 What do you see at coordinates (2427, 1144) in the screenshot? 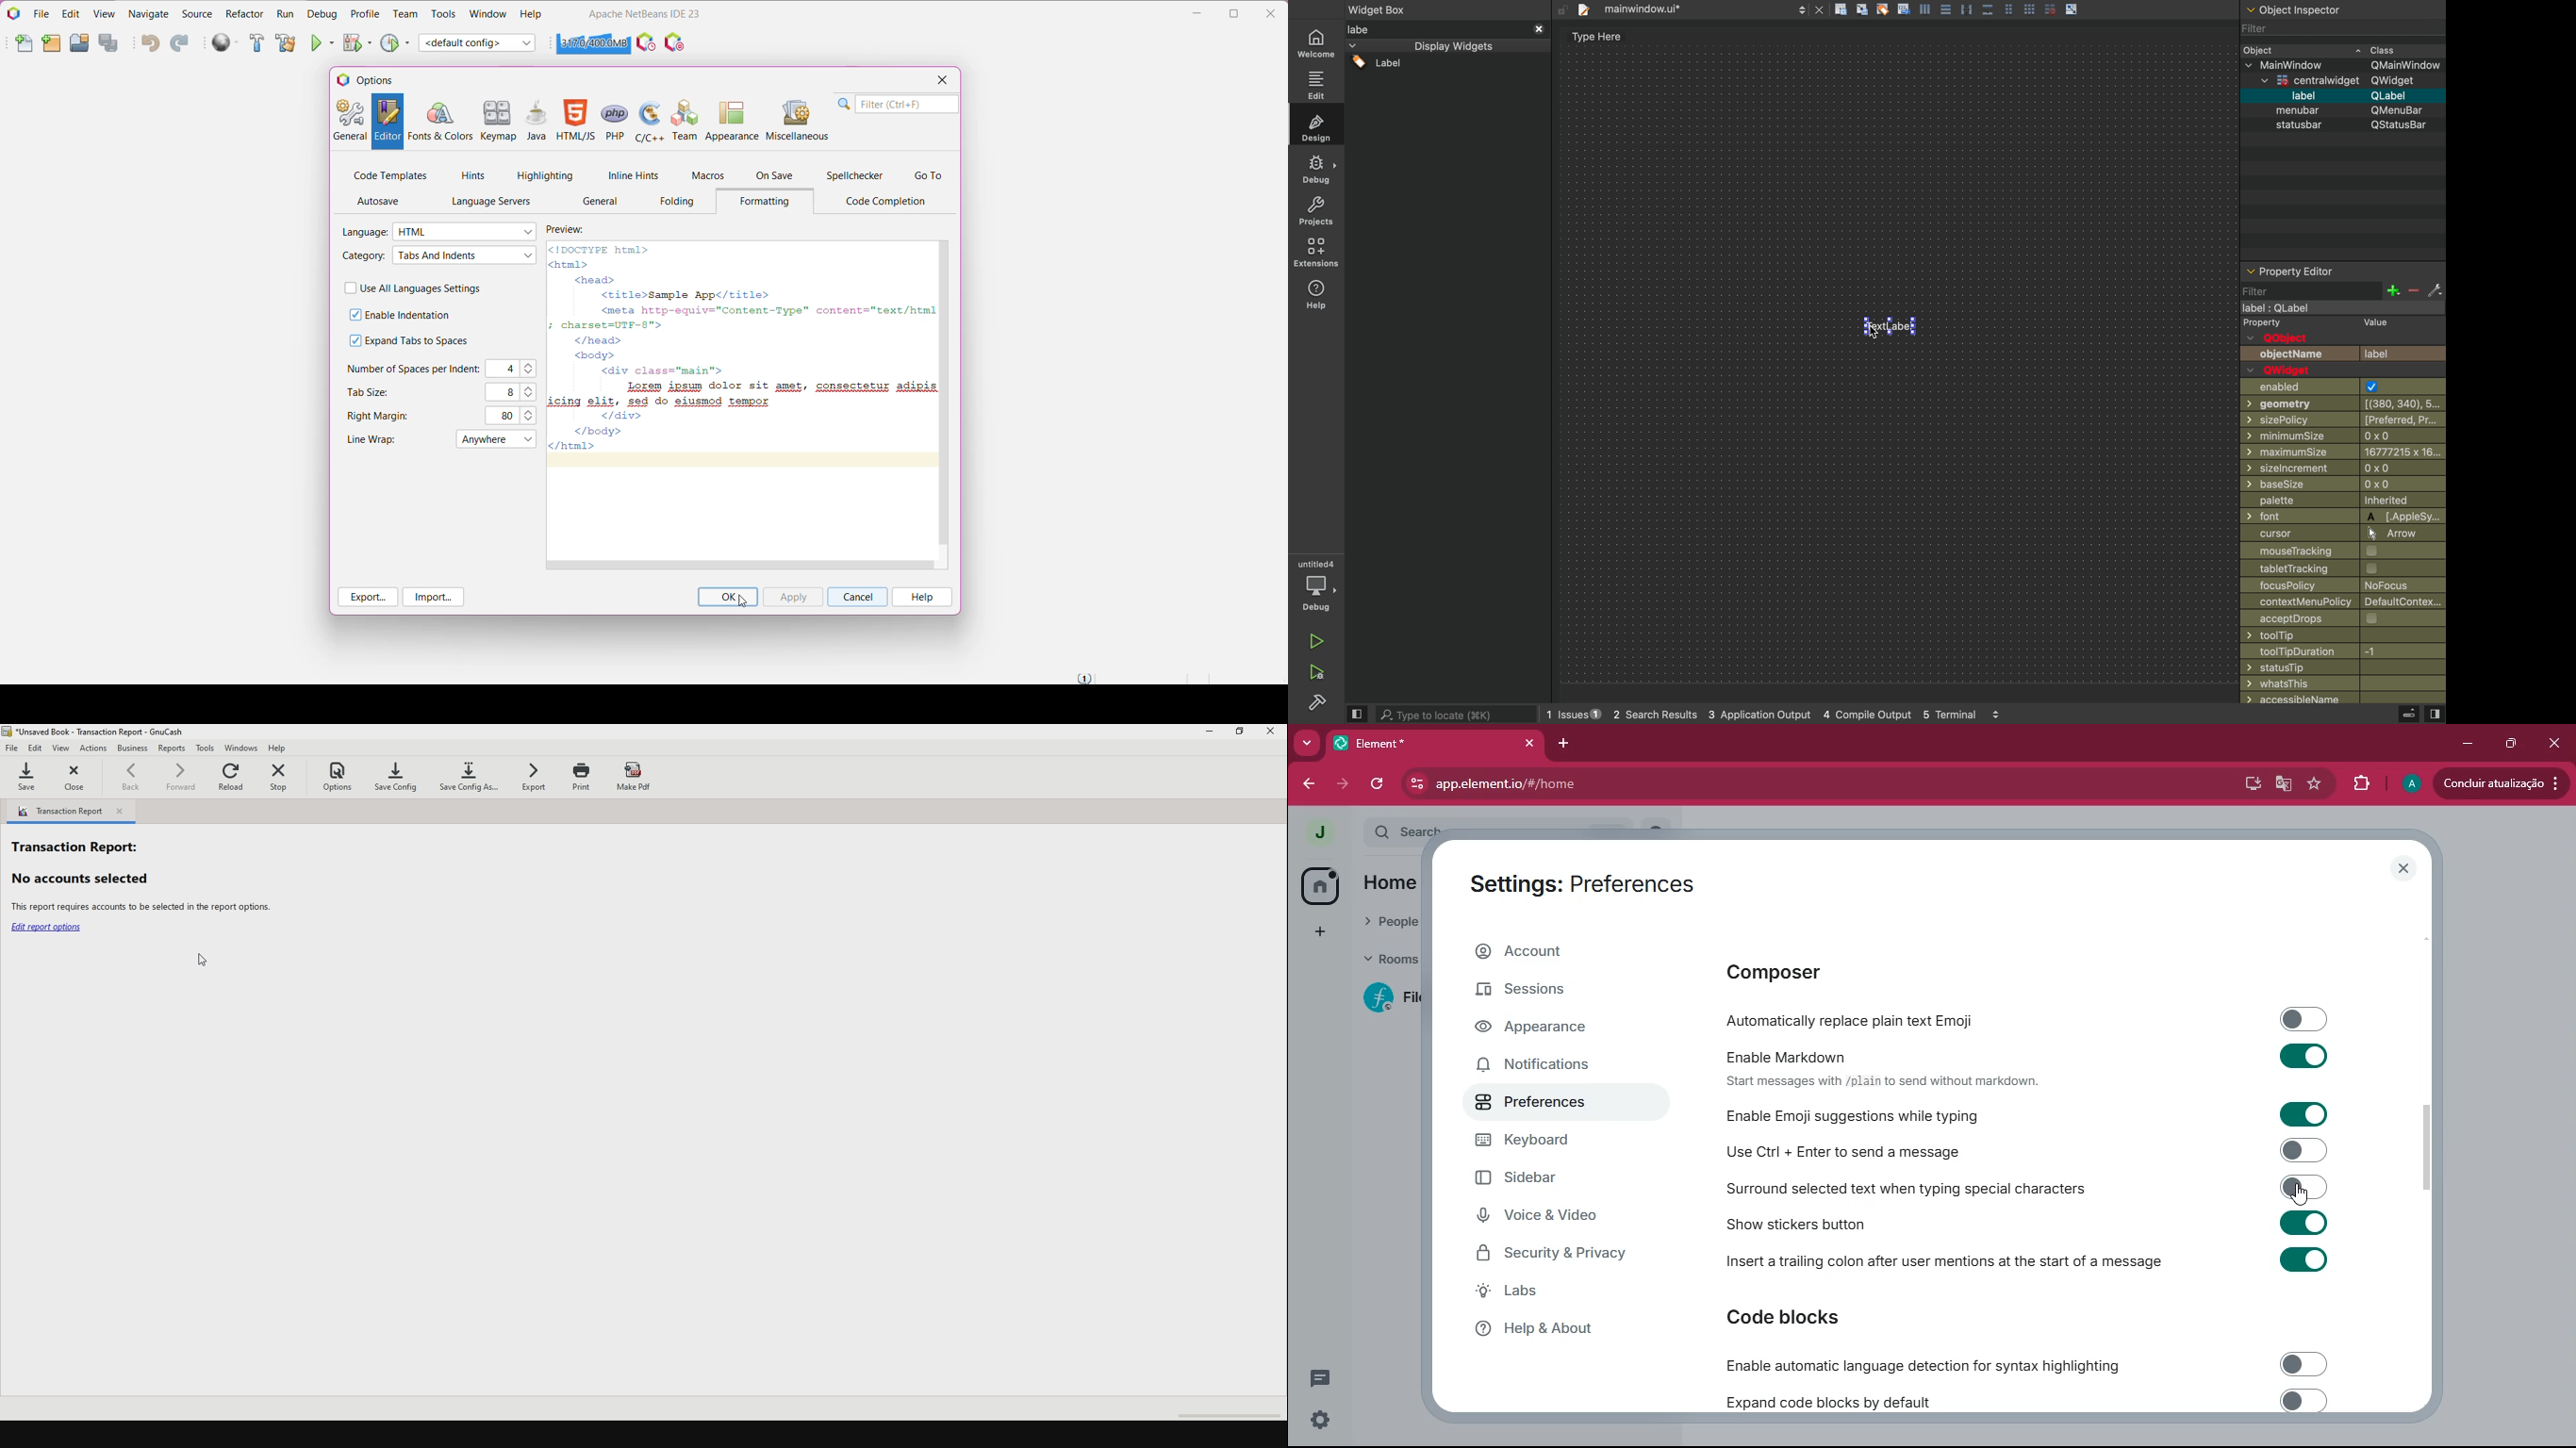
I see `scroll bar` at bounding box center [2427, 1144].